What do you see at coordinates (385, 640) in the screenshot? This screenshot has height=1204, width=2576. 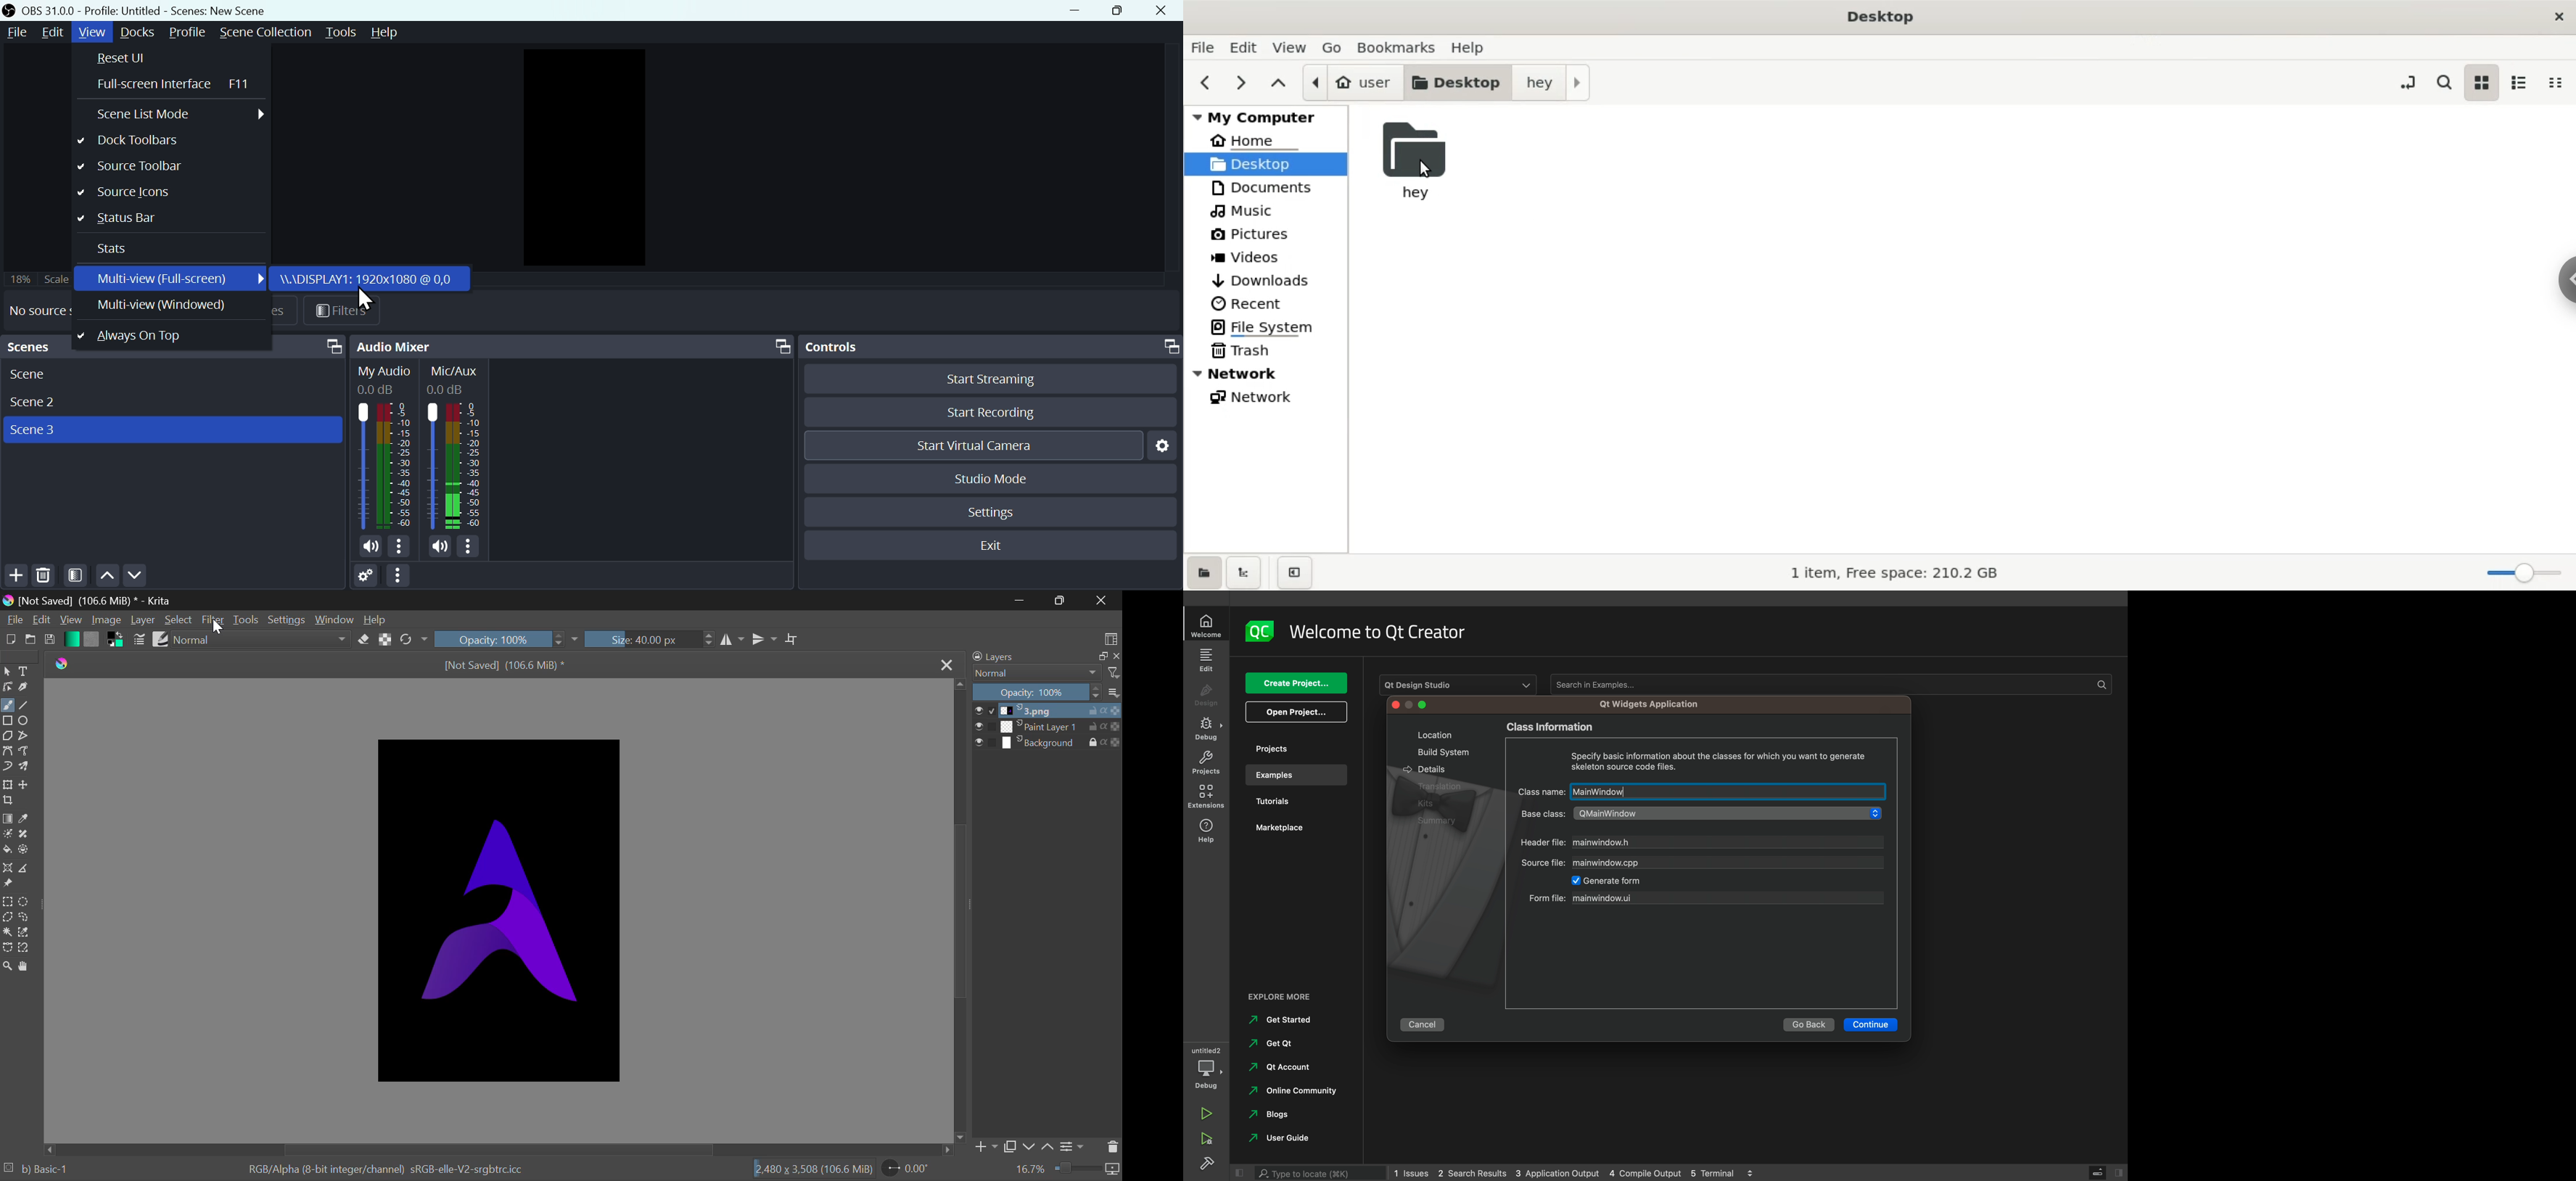 I see `Lock Alpha` at bounding box center [385, 640].